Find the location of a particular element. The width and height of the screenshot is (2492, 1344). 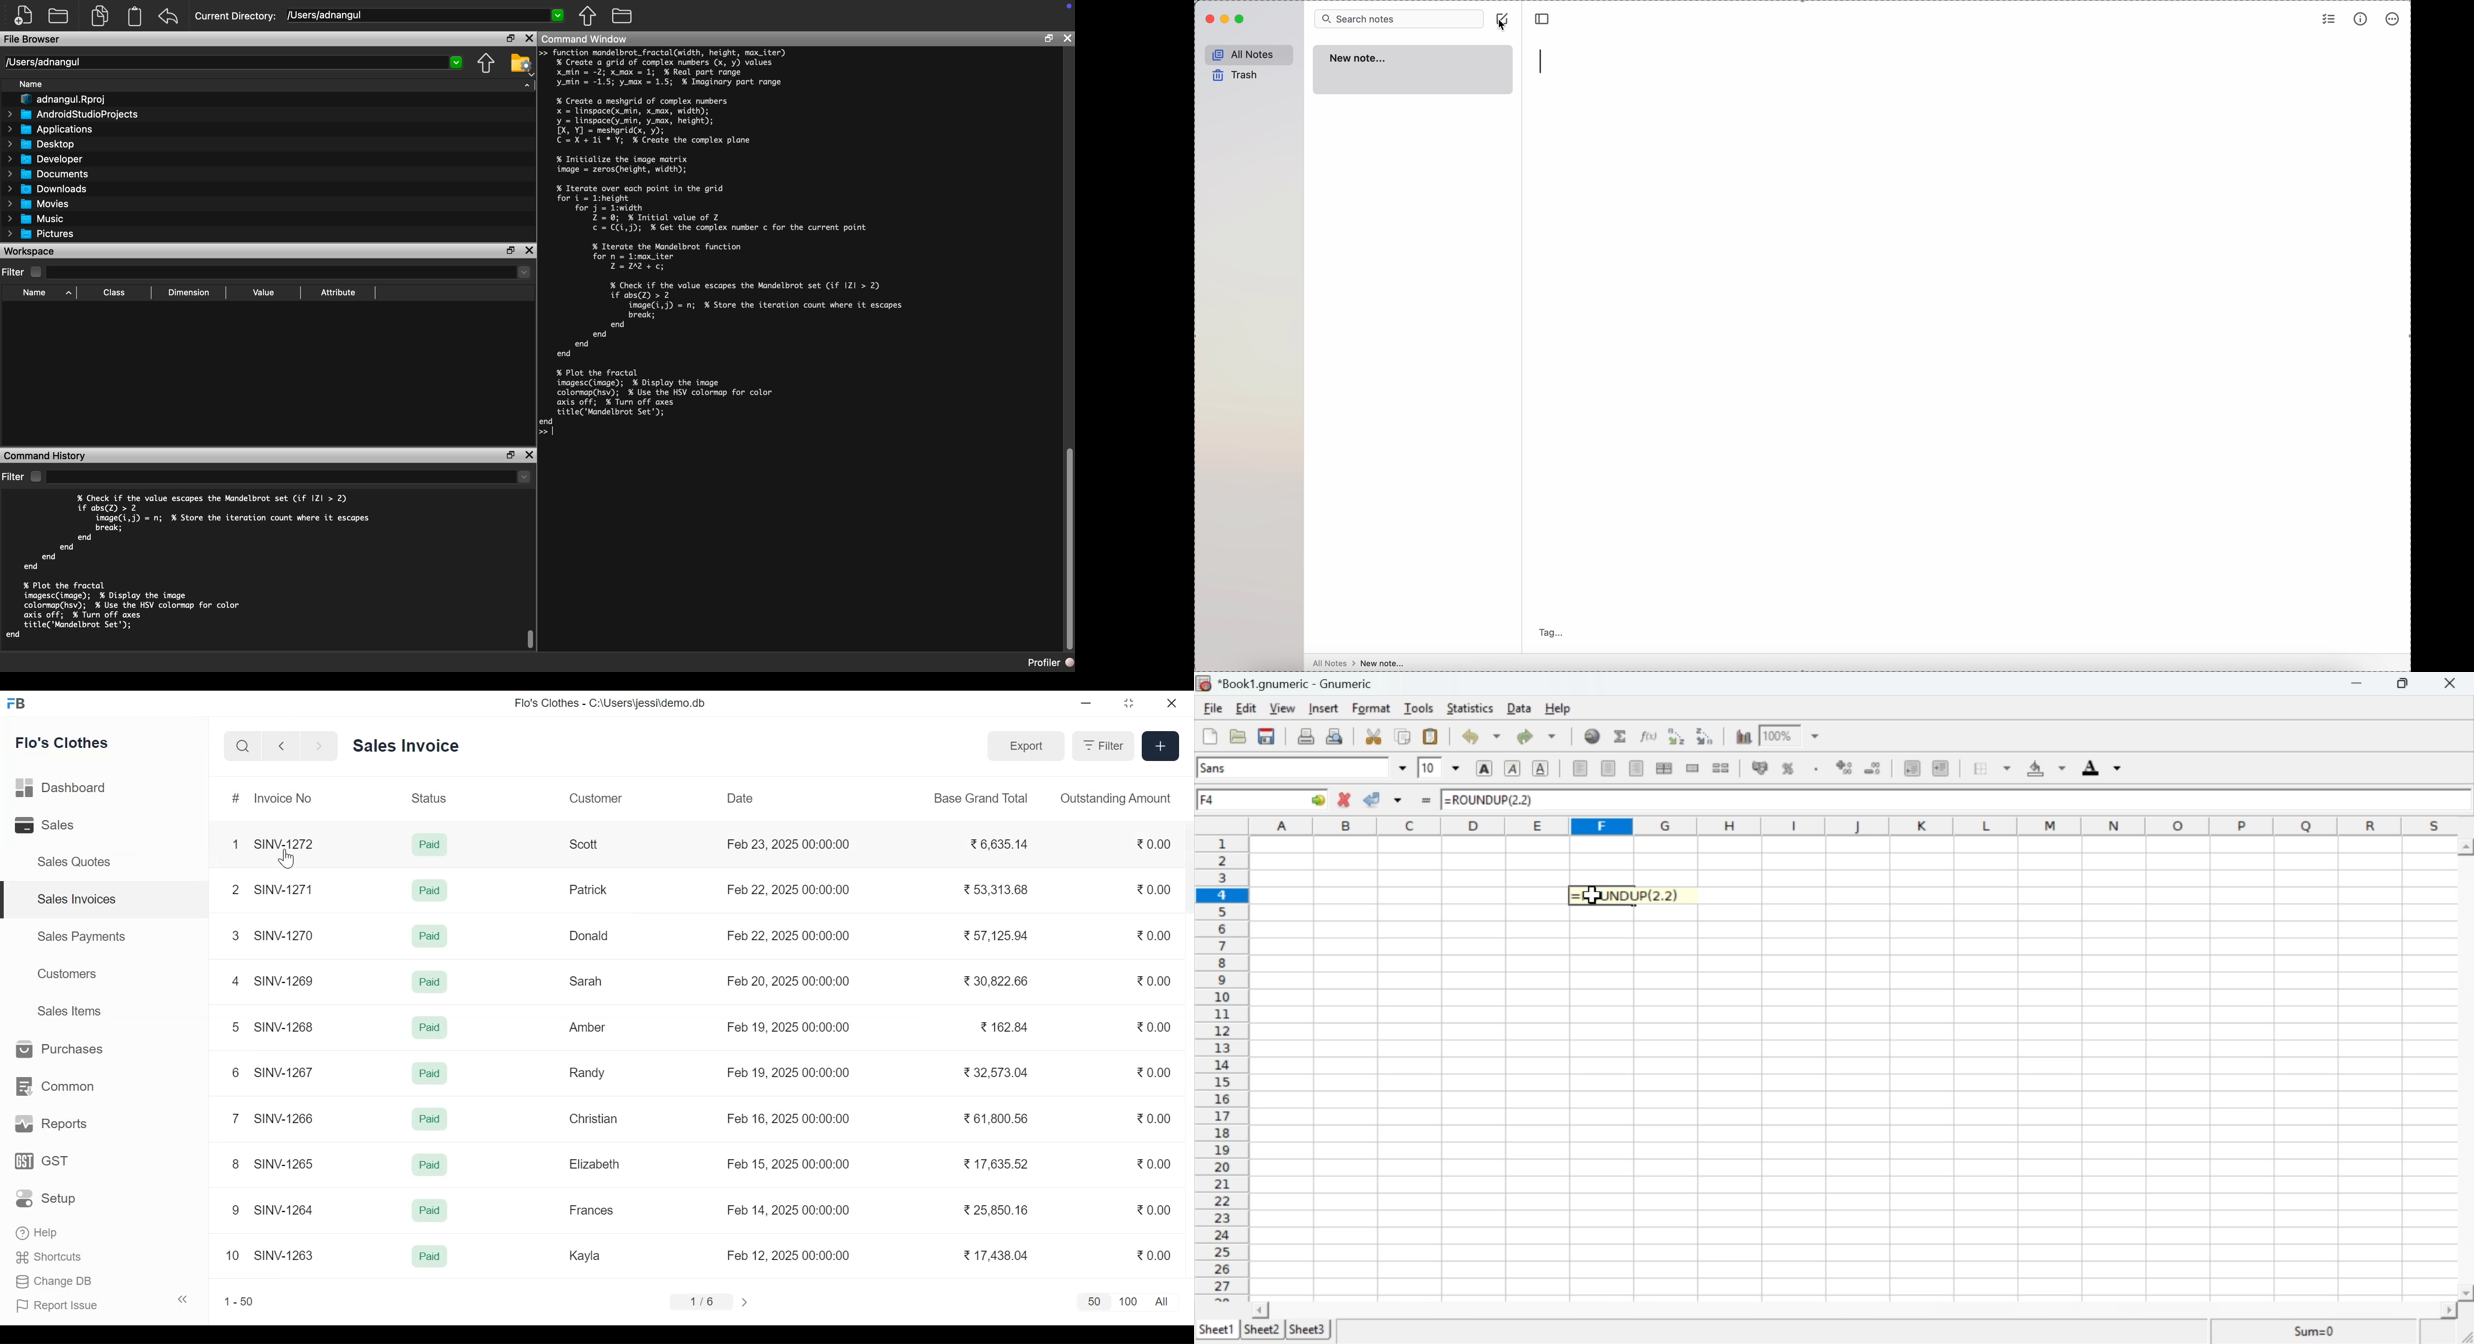

Sum=0 is located at coordinates (2317, 1330).